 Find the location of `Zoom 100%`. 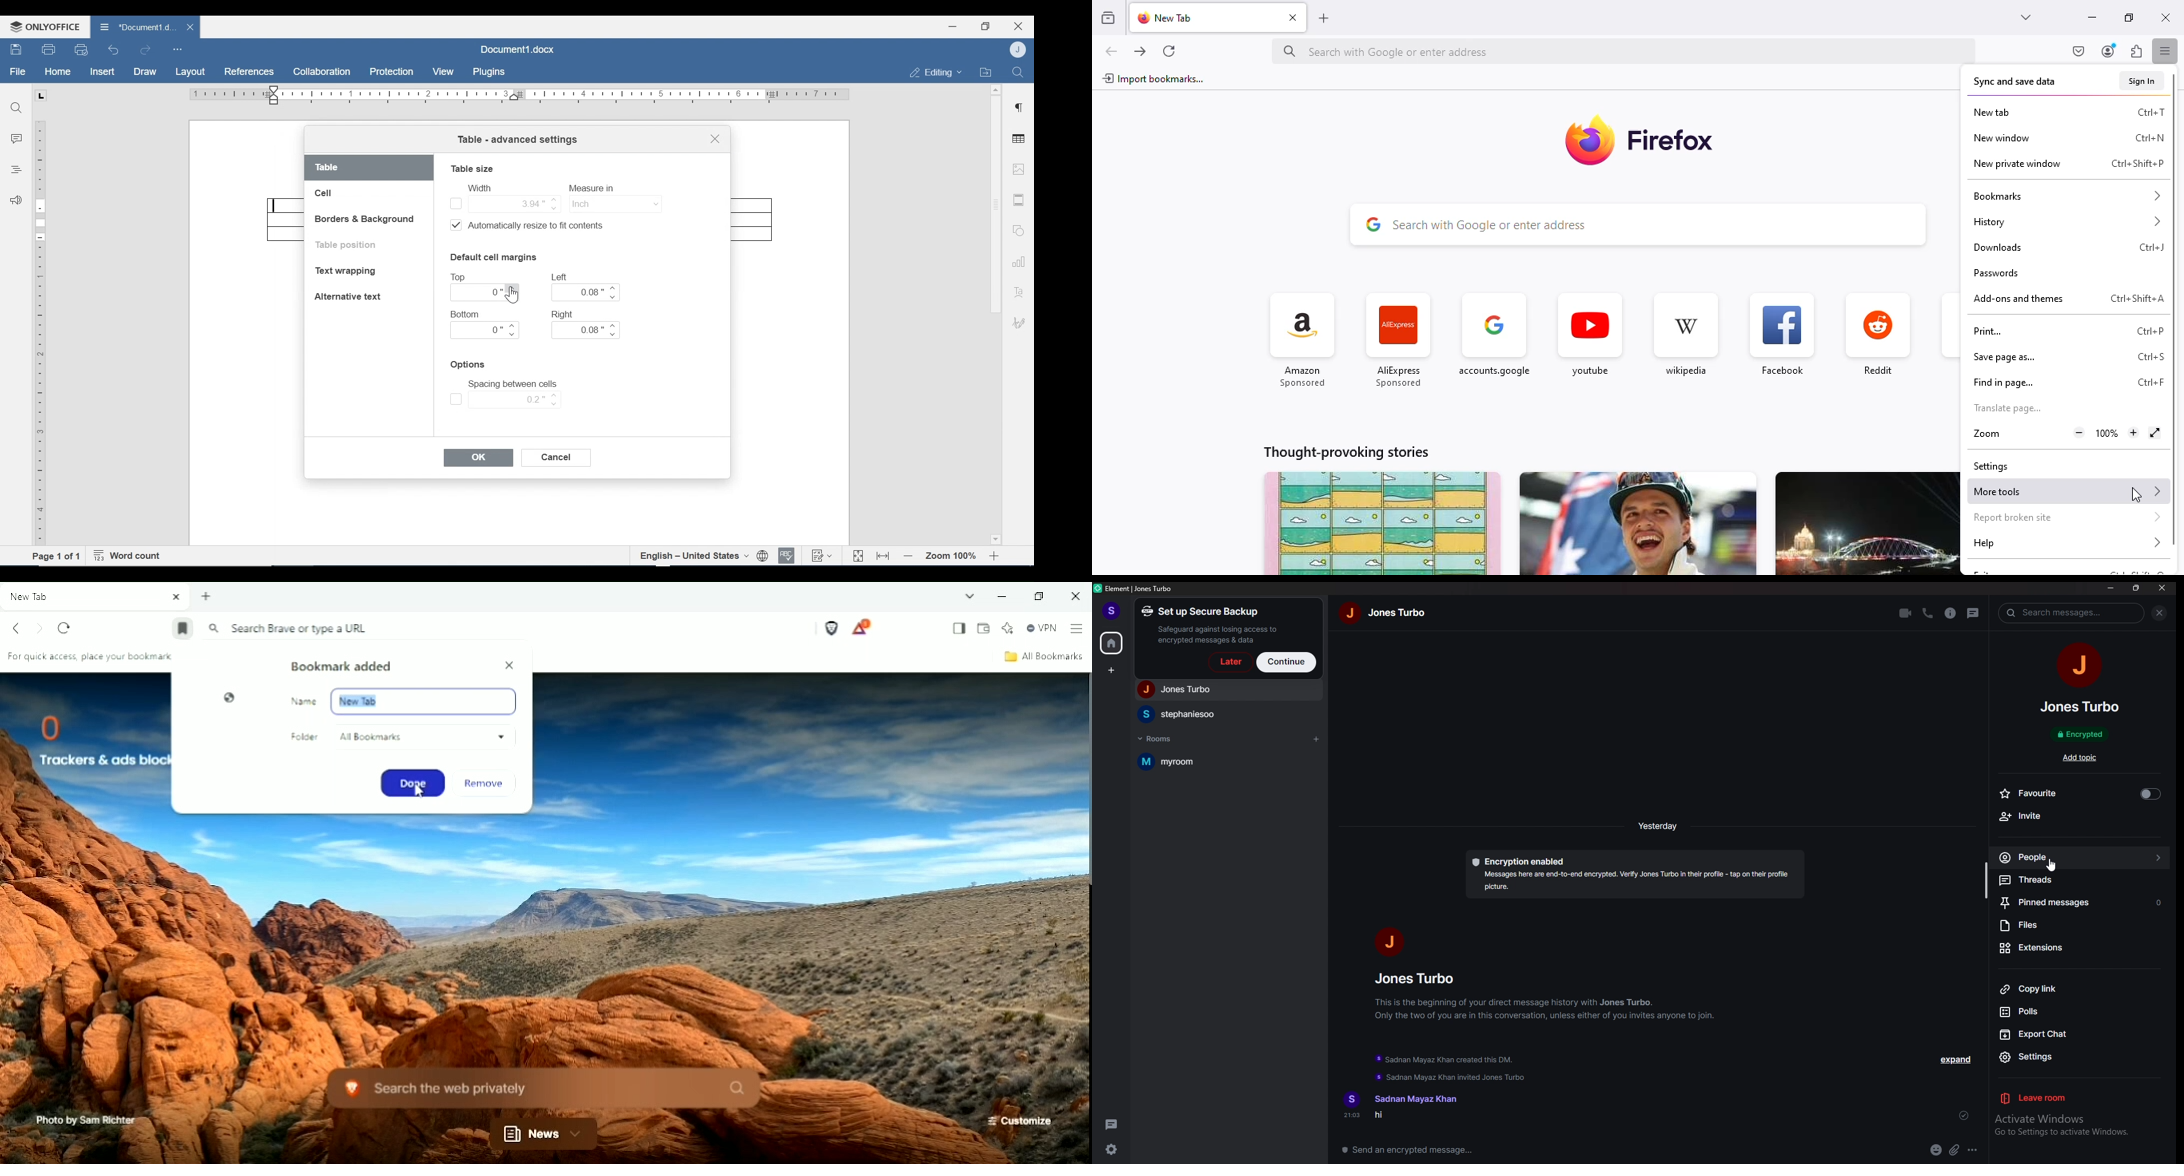

Zoom 100% is located at coordinates (952, 556).